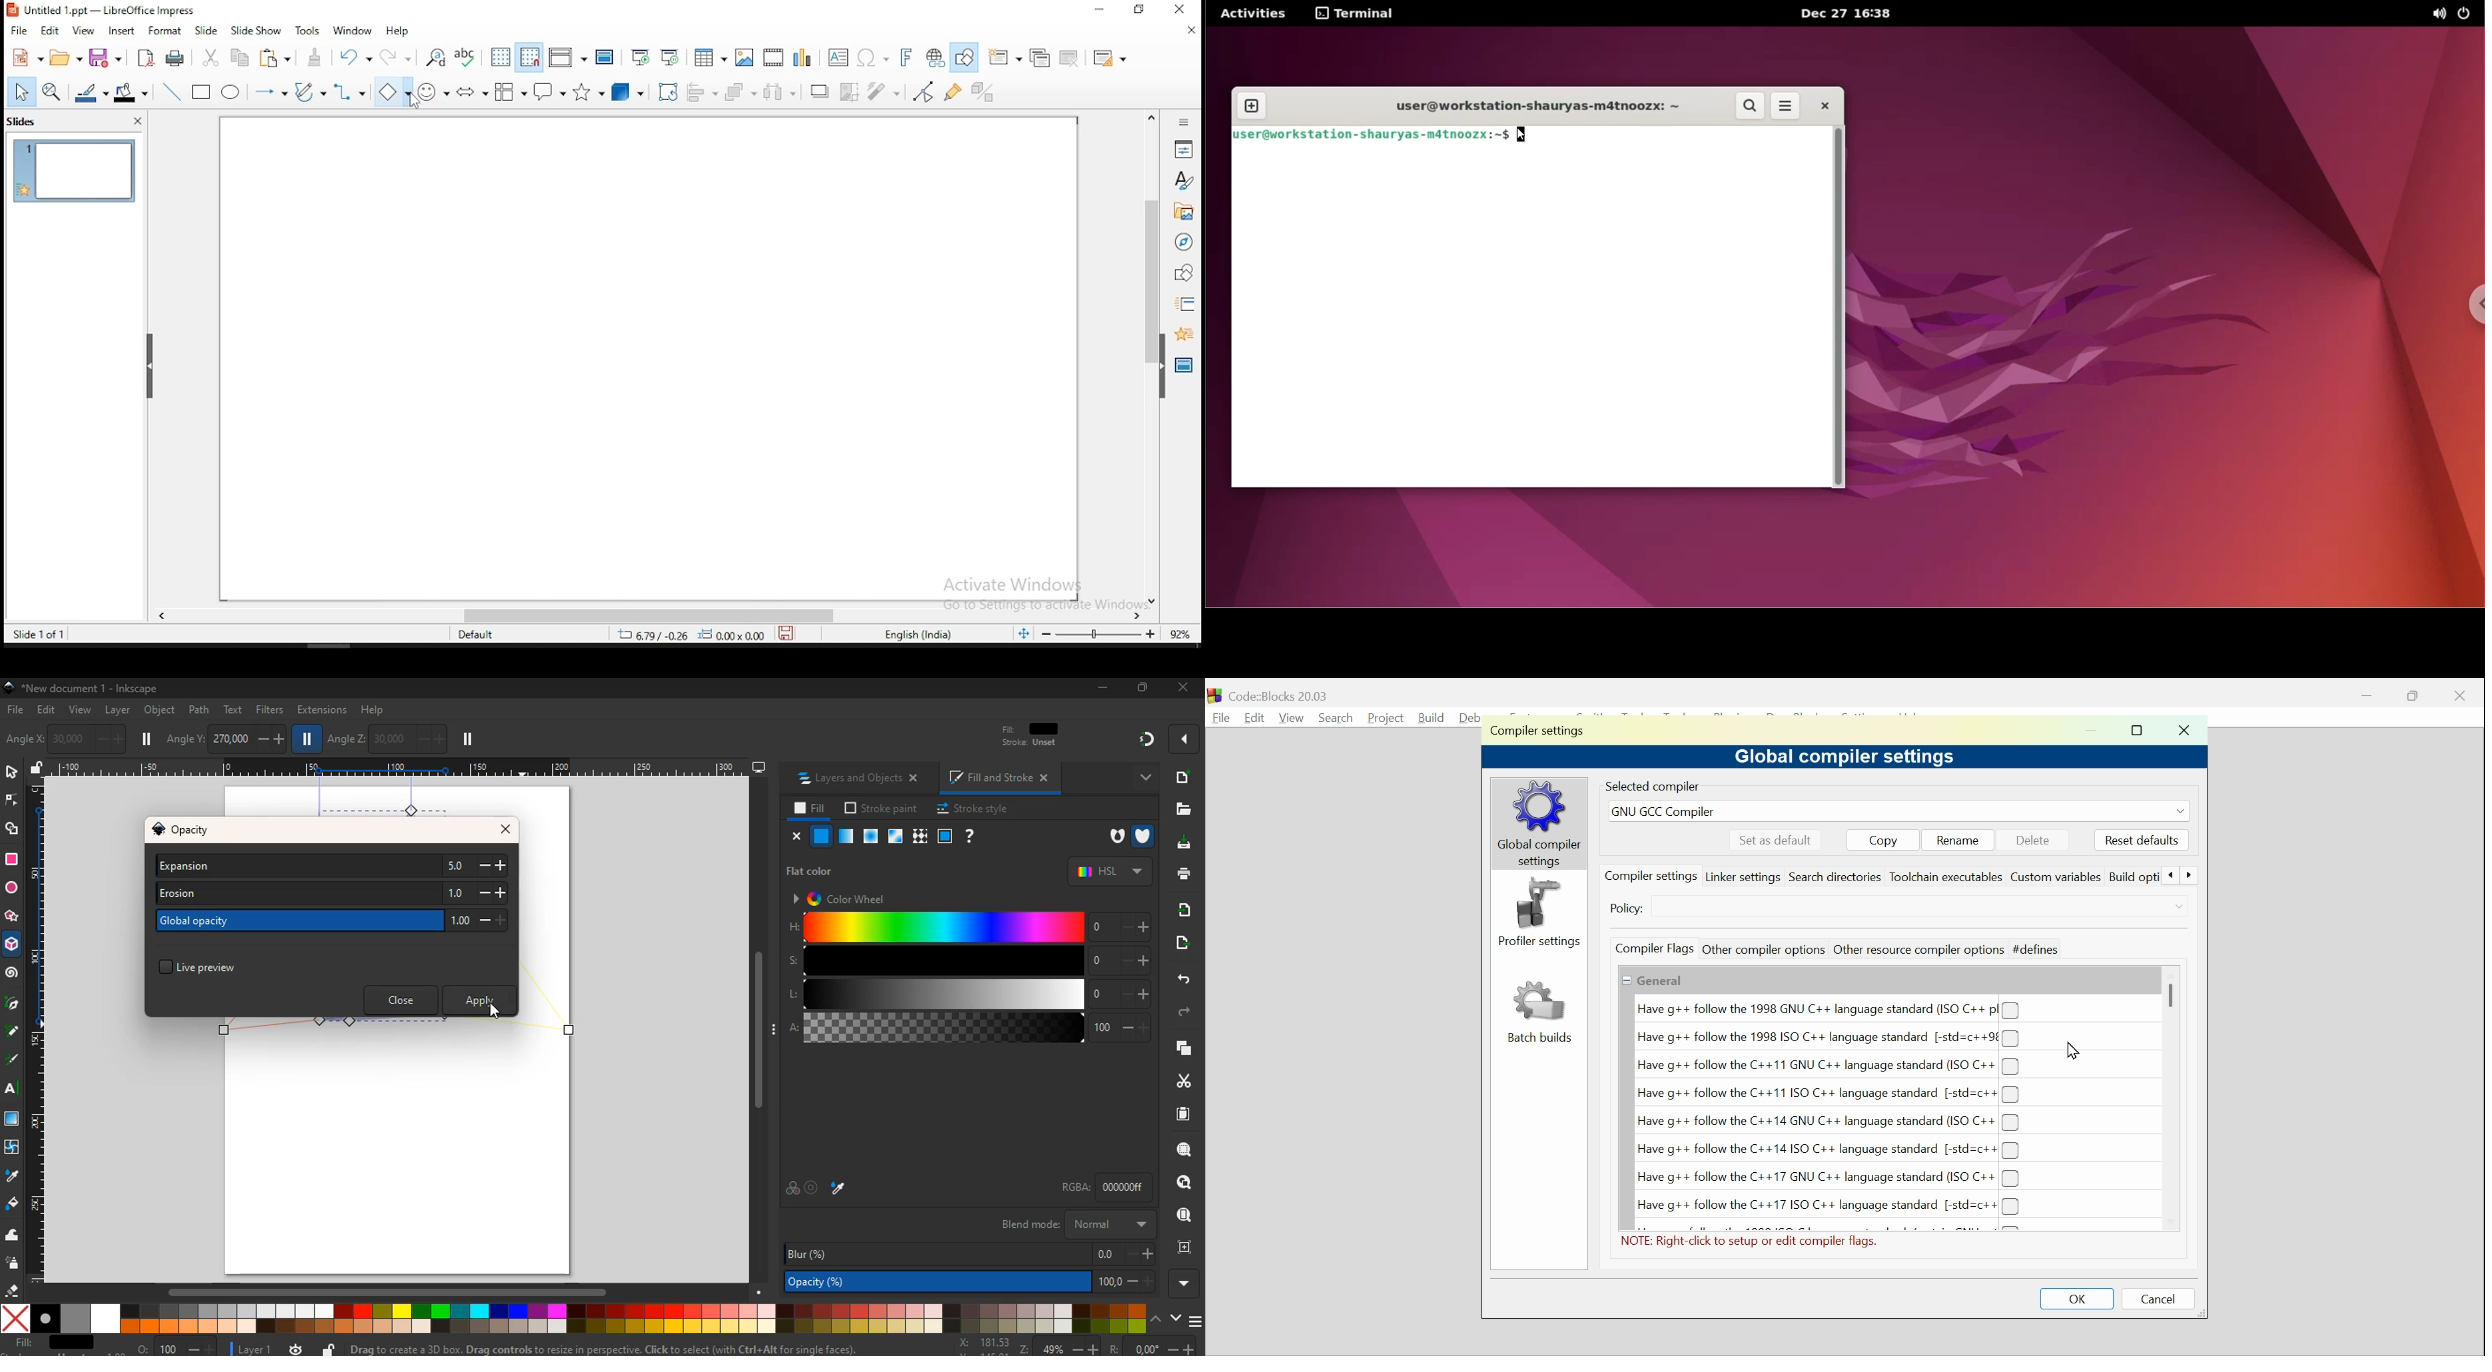  What do you see at coordinates (202, 93) in the screenshot?
I see `rectangle` at bounding box center [202, 93].